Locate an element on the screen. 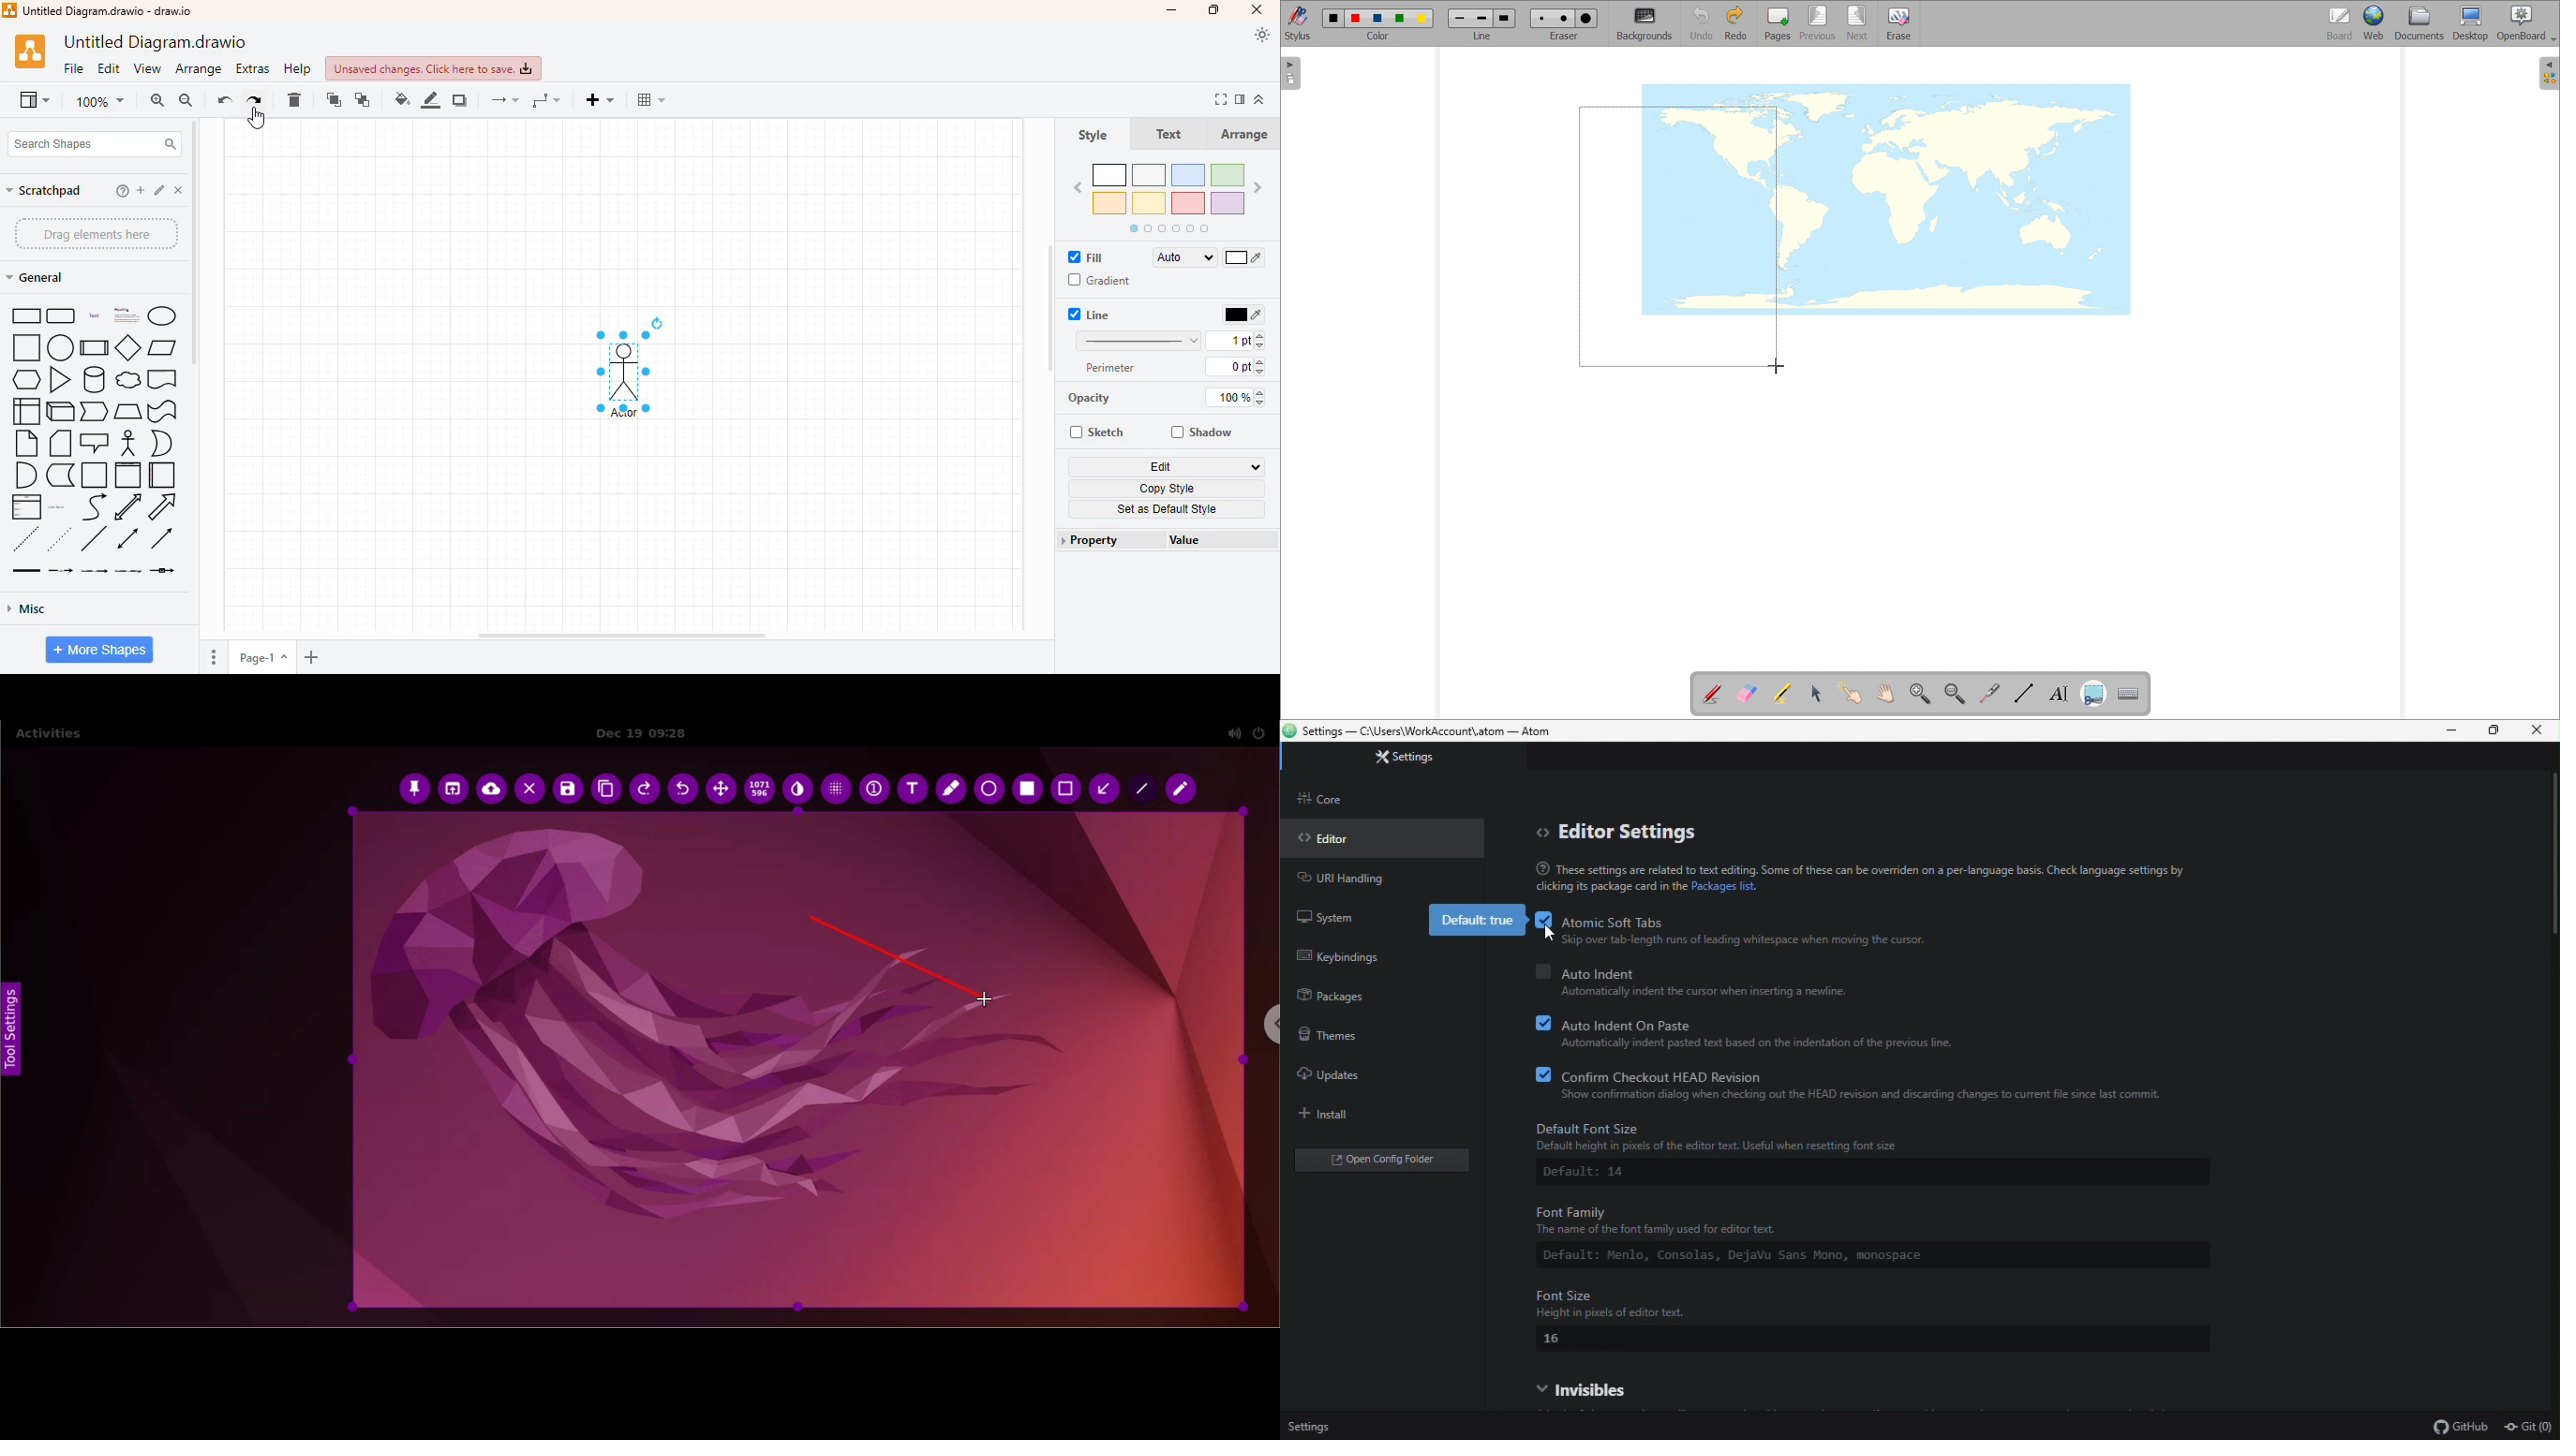 Image resolution: width=2576 pixels, height=1456 pixels. zoom in is located at coordinates (1920, 694).